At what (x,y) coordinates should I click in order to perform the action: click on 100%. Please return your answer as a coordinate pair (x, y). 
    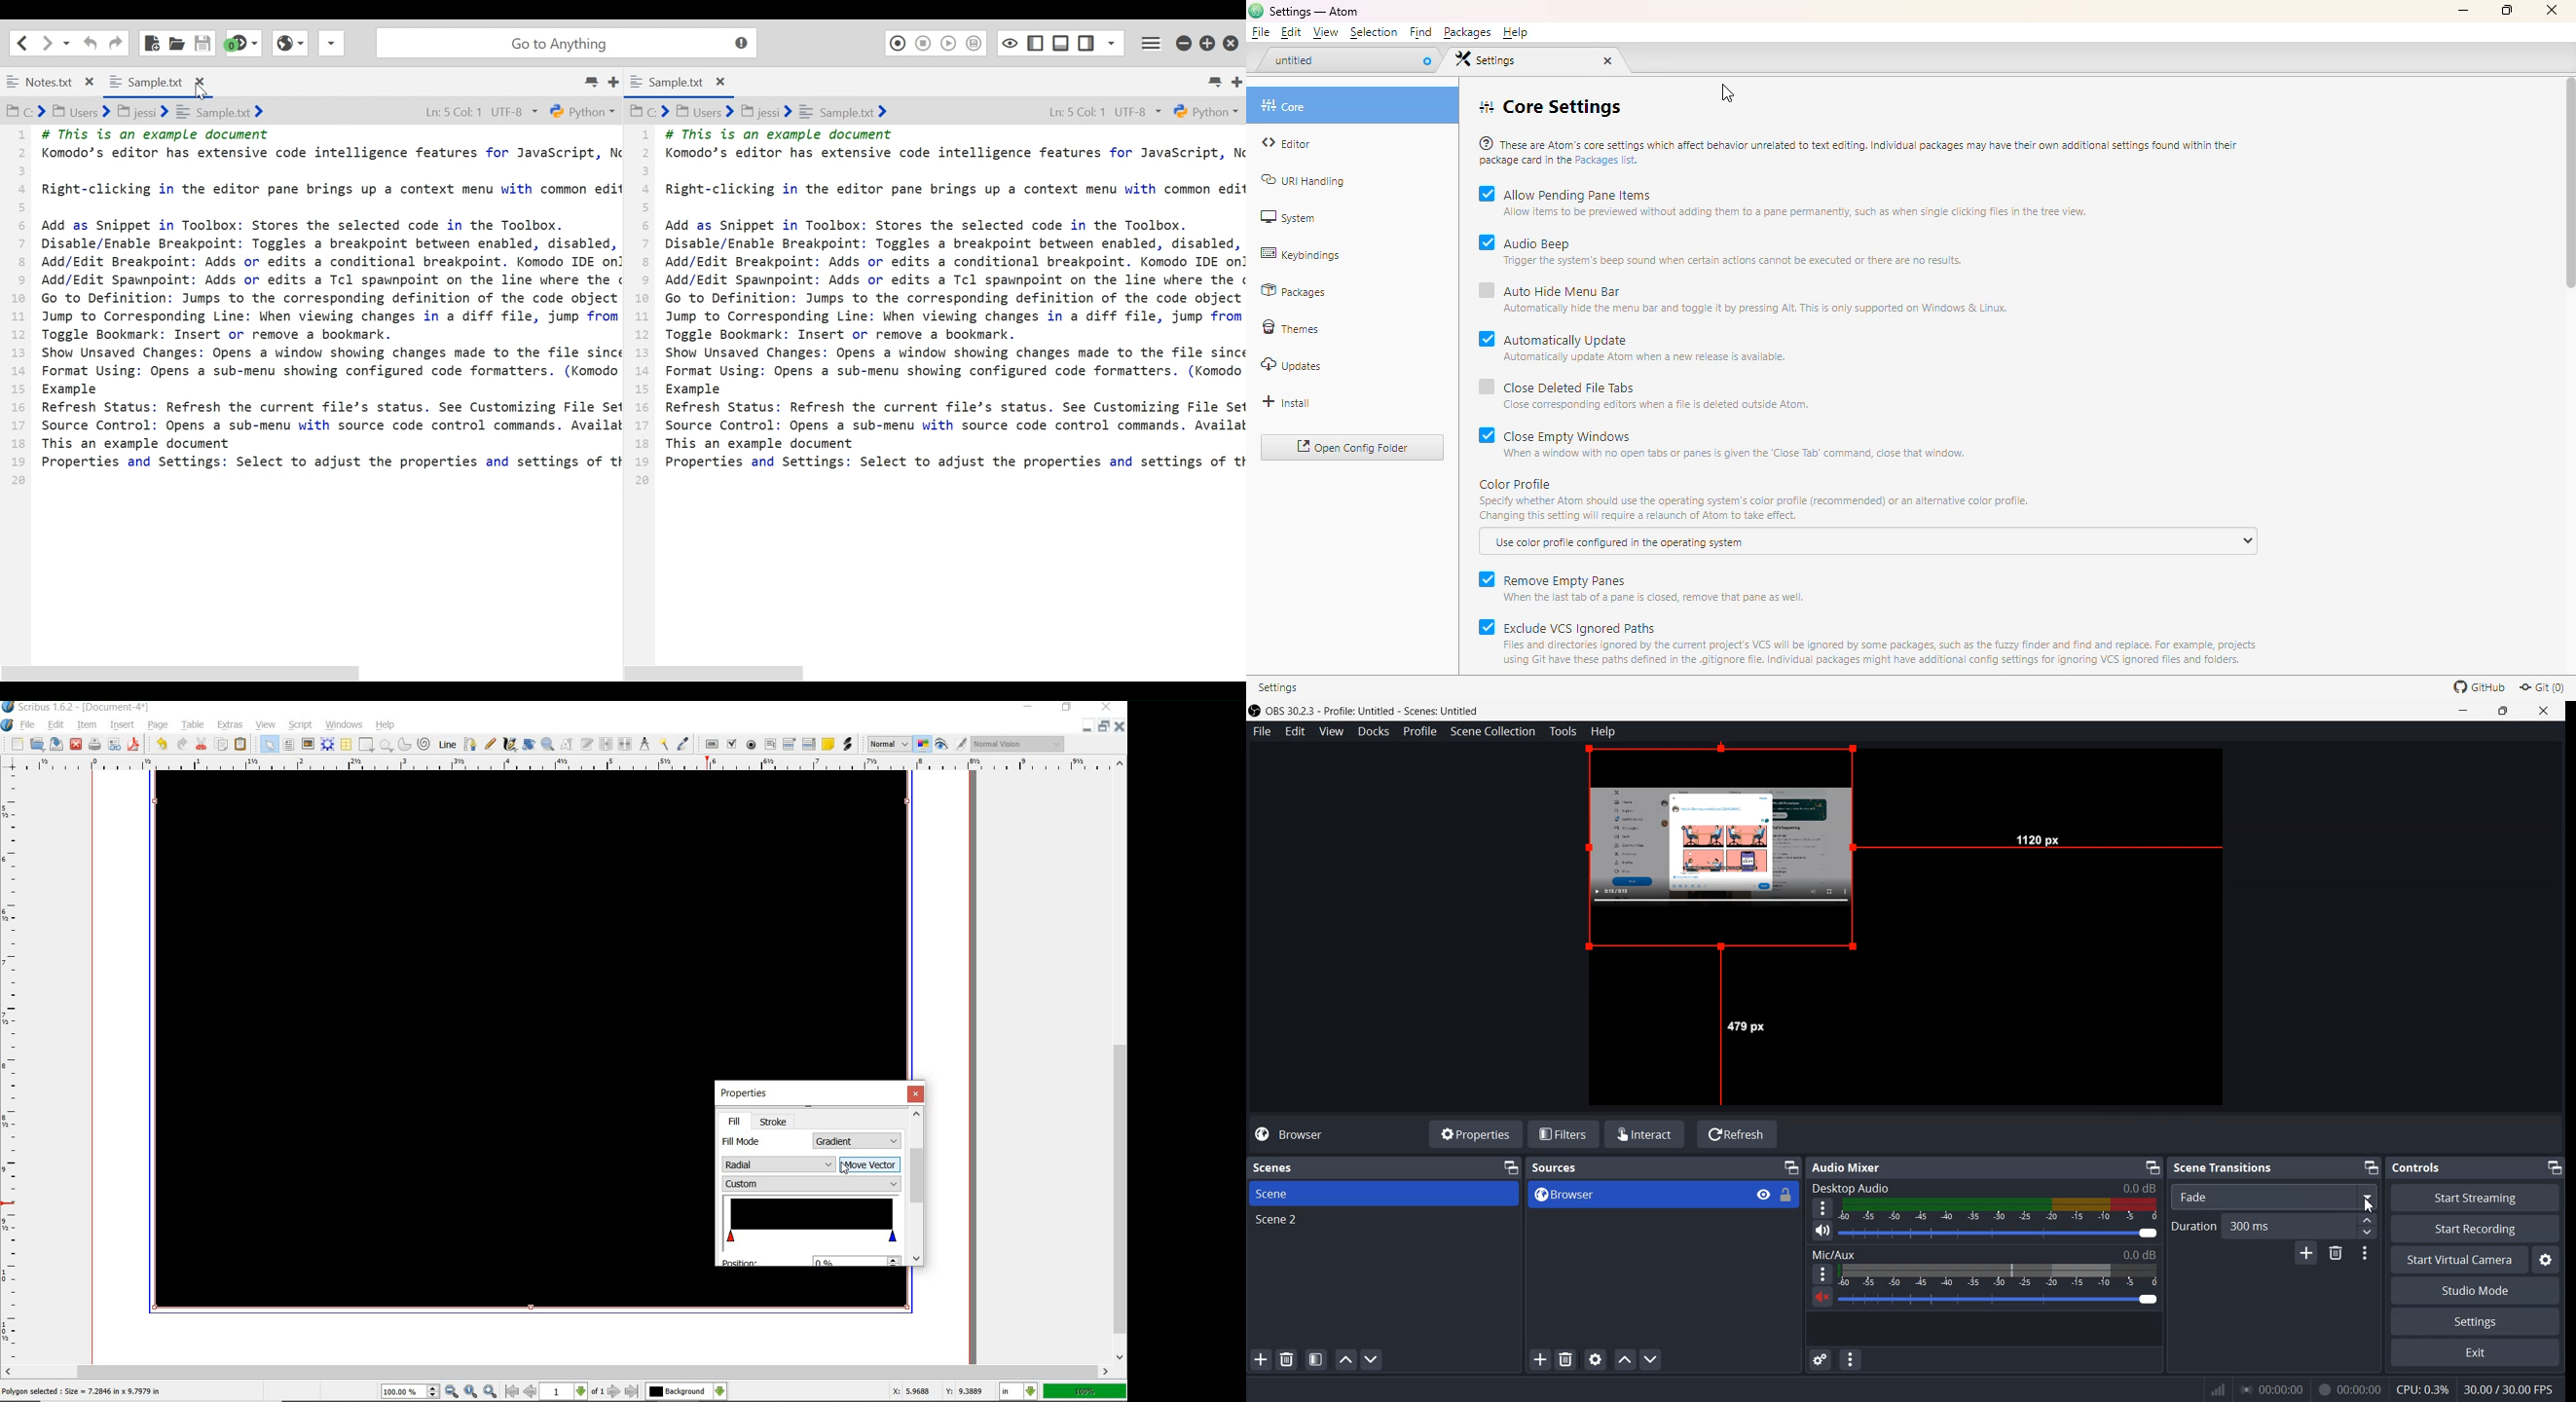
    Looking at the image, I should click on (1085, 1391).